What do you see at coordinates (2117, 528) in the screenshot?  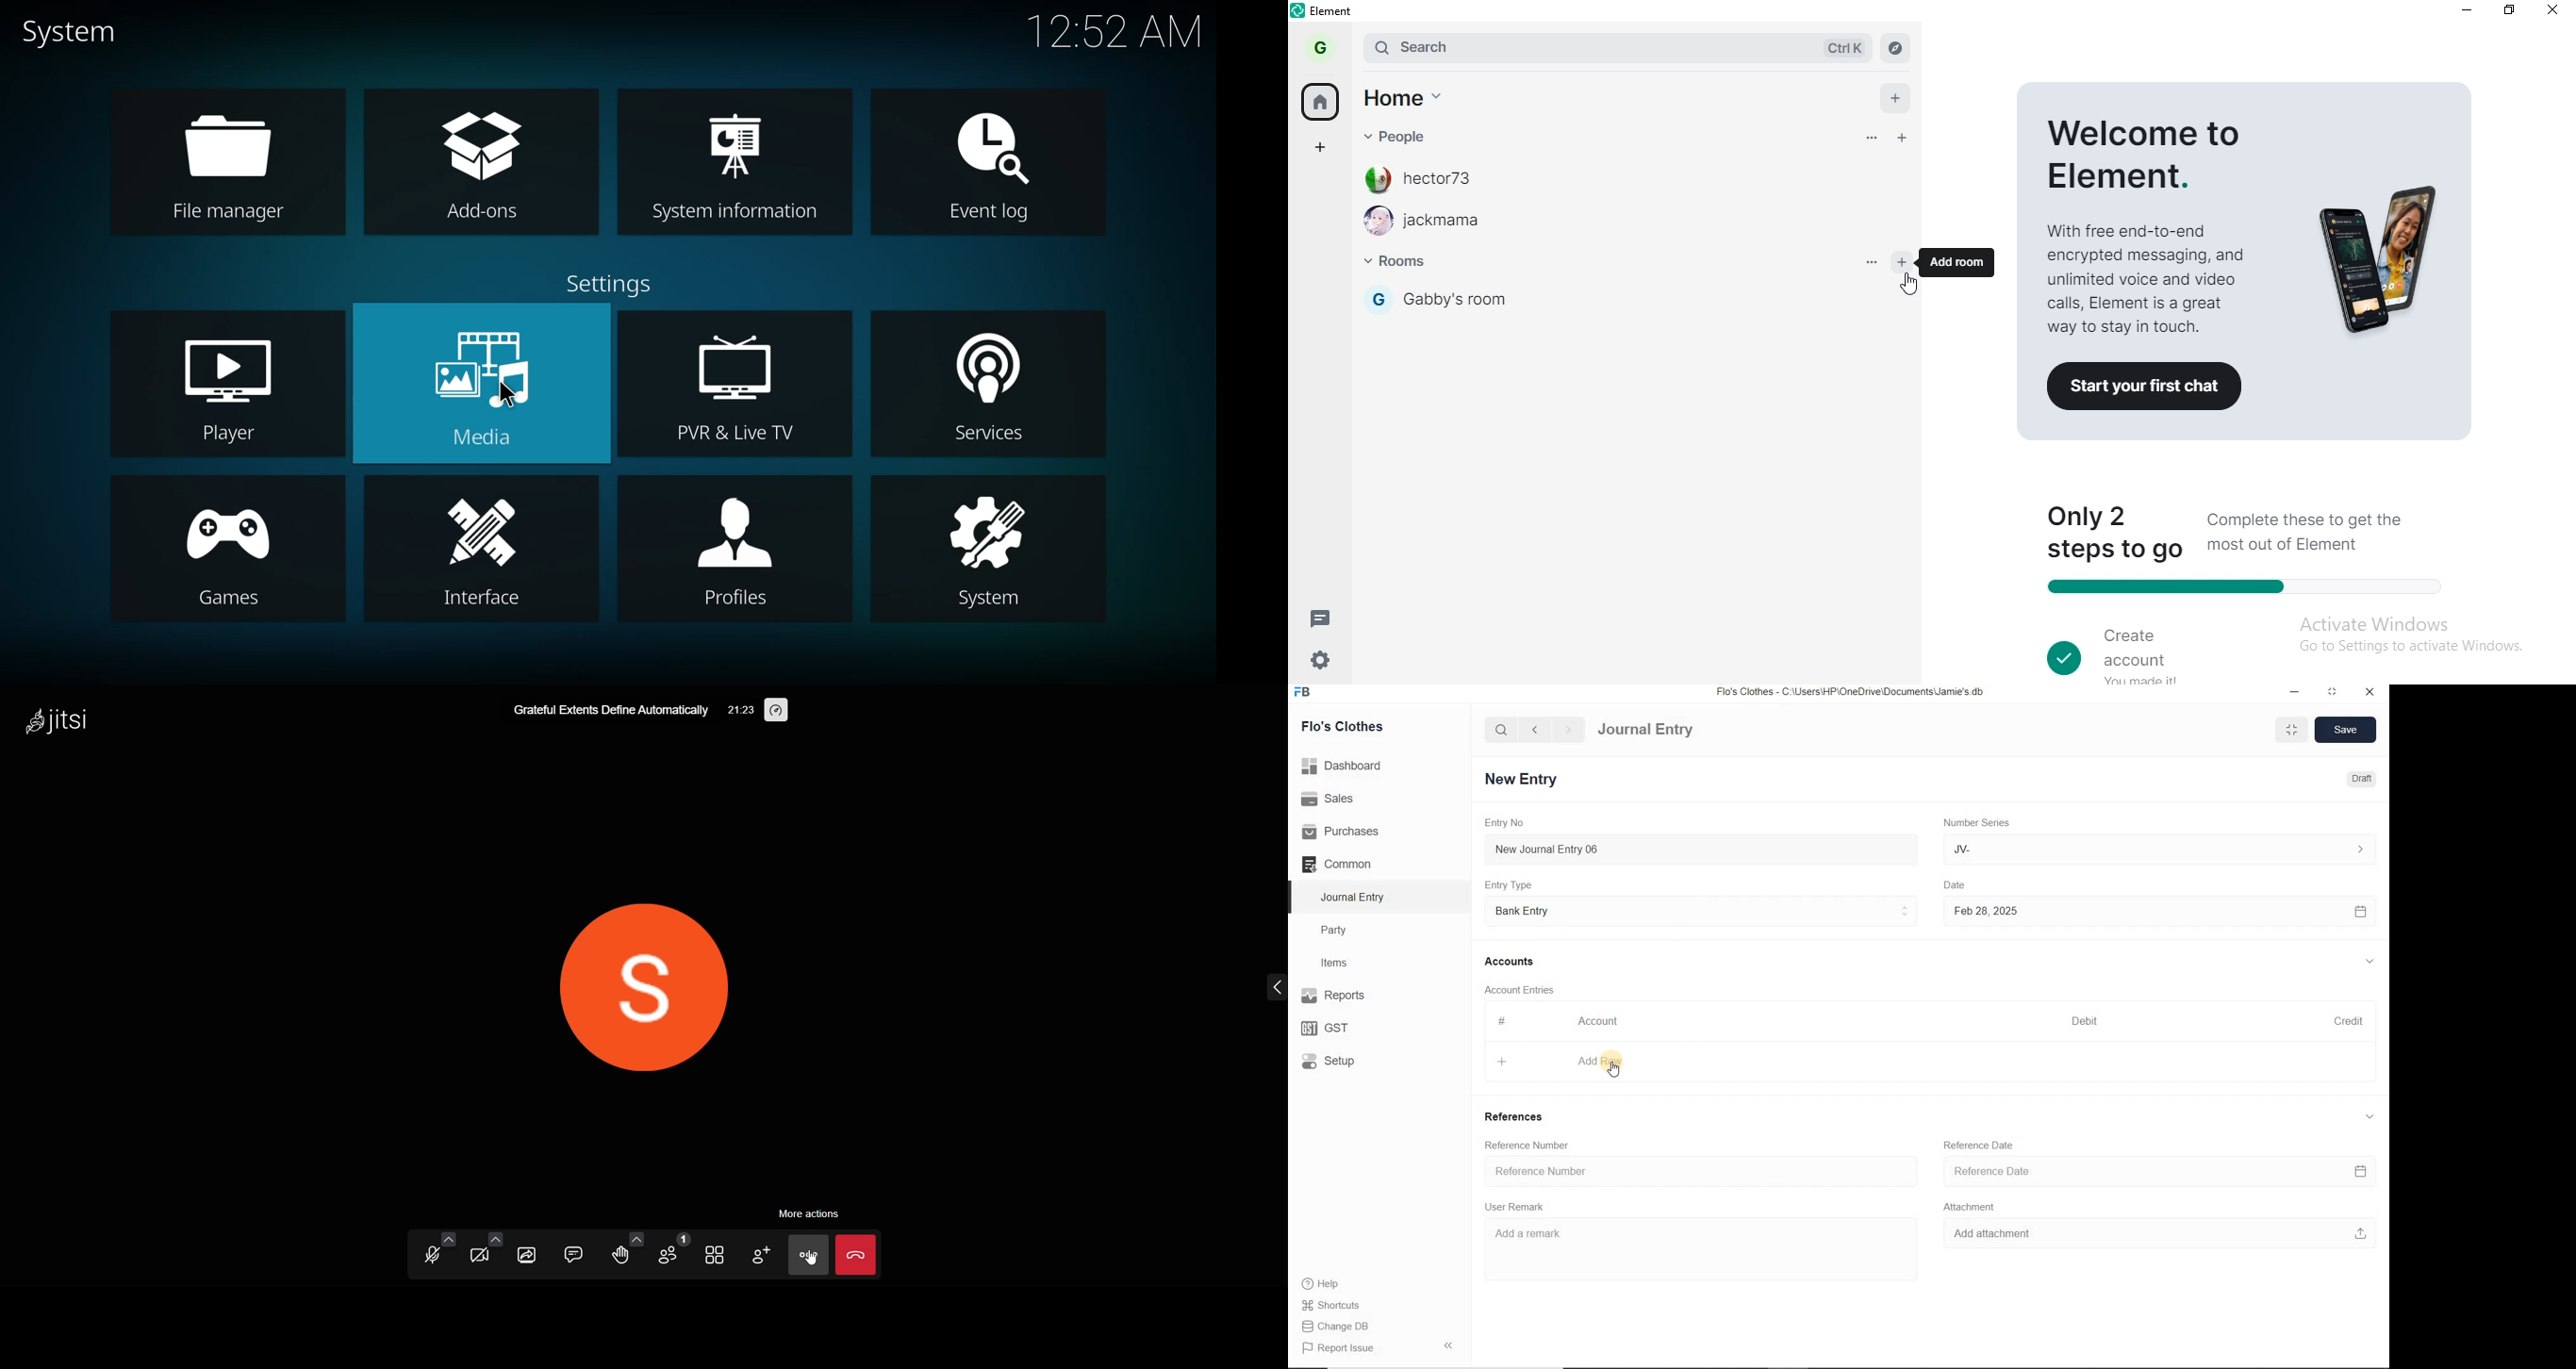 I see `only 2 steps to go` at bounding box center [2117, 528].